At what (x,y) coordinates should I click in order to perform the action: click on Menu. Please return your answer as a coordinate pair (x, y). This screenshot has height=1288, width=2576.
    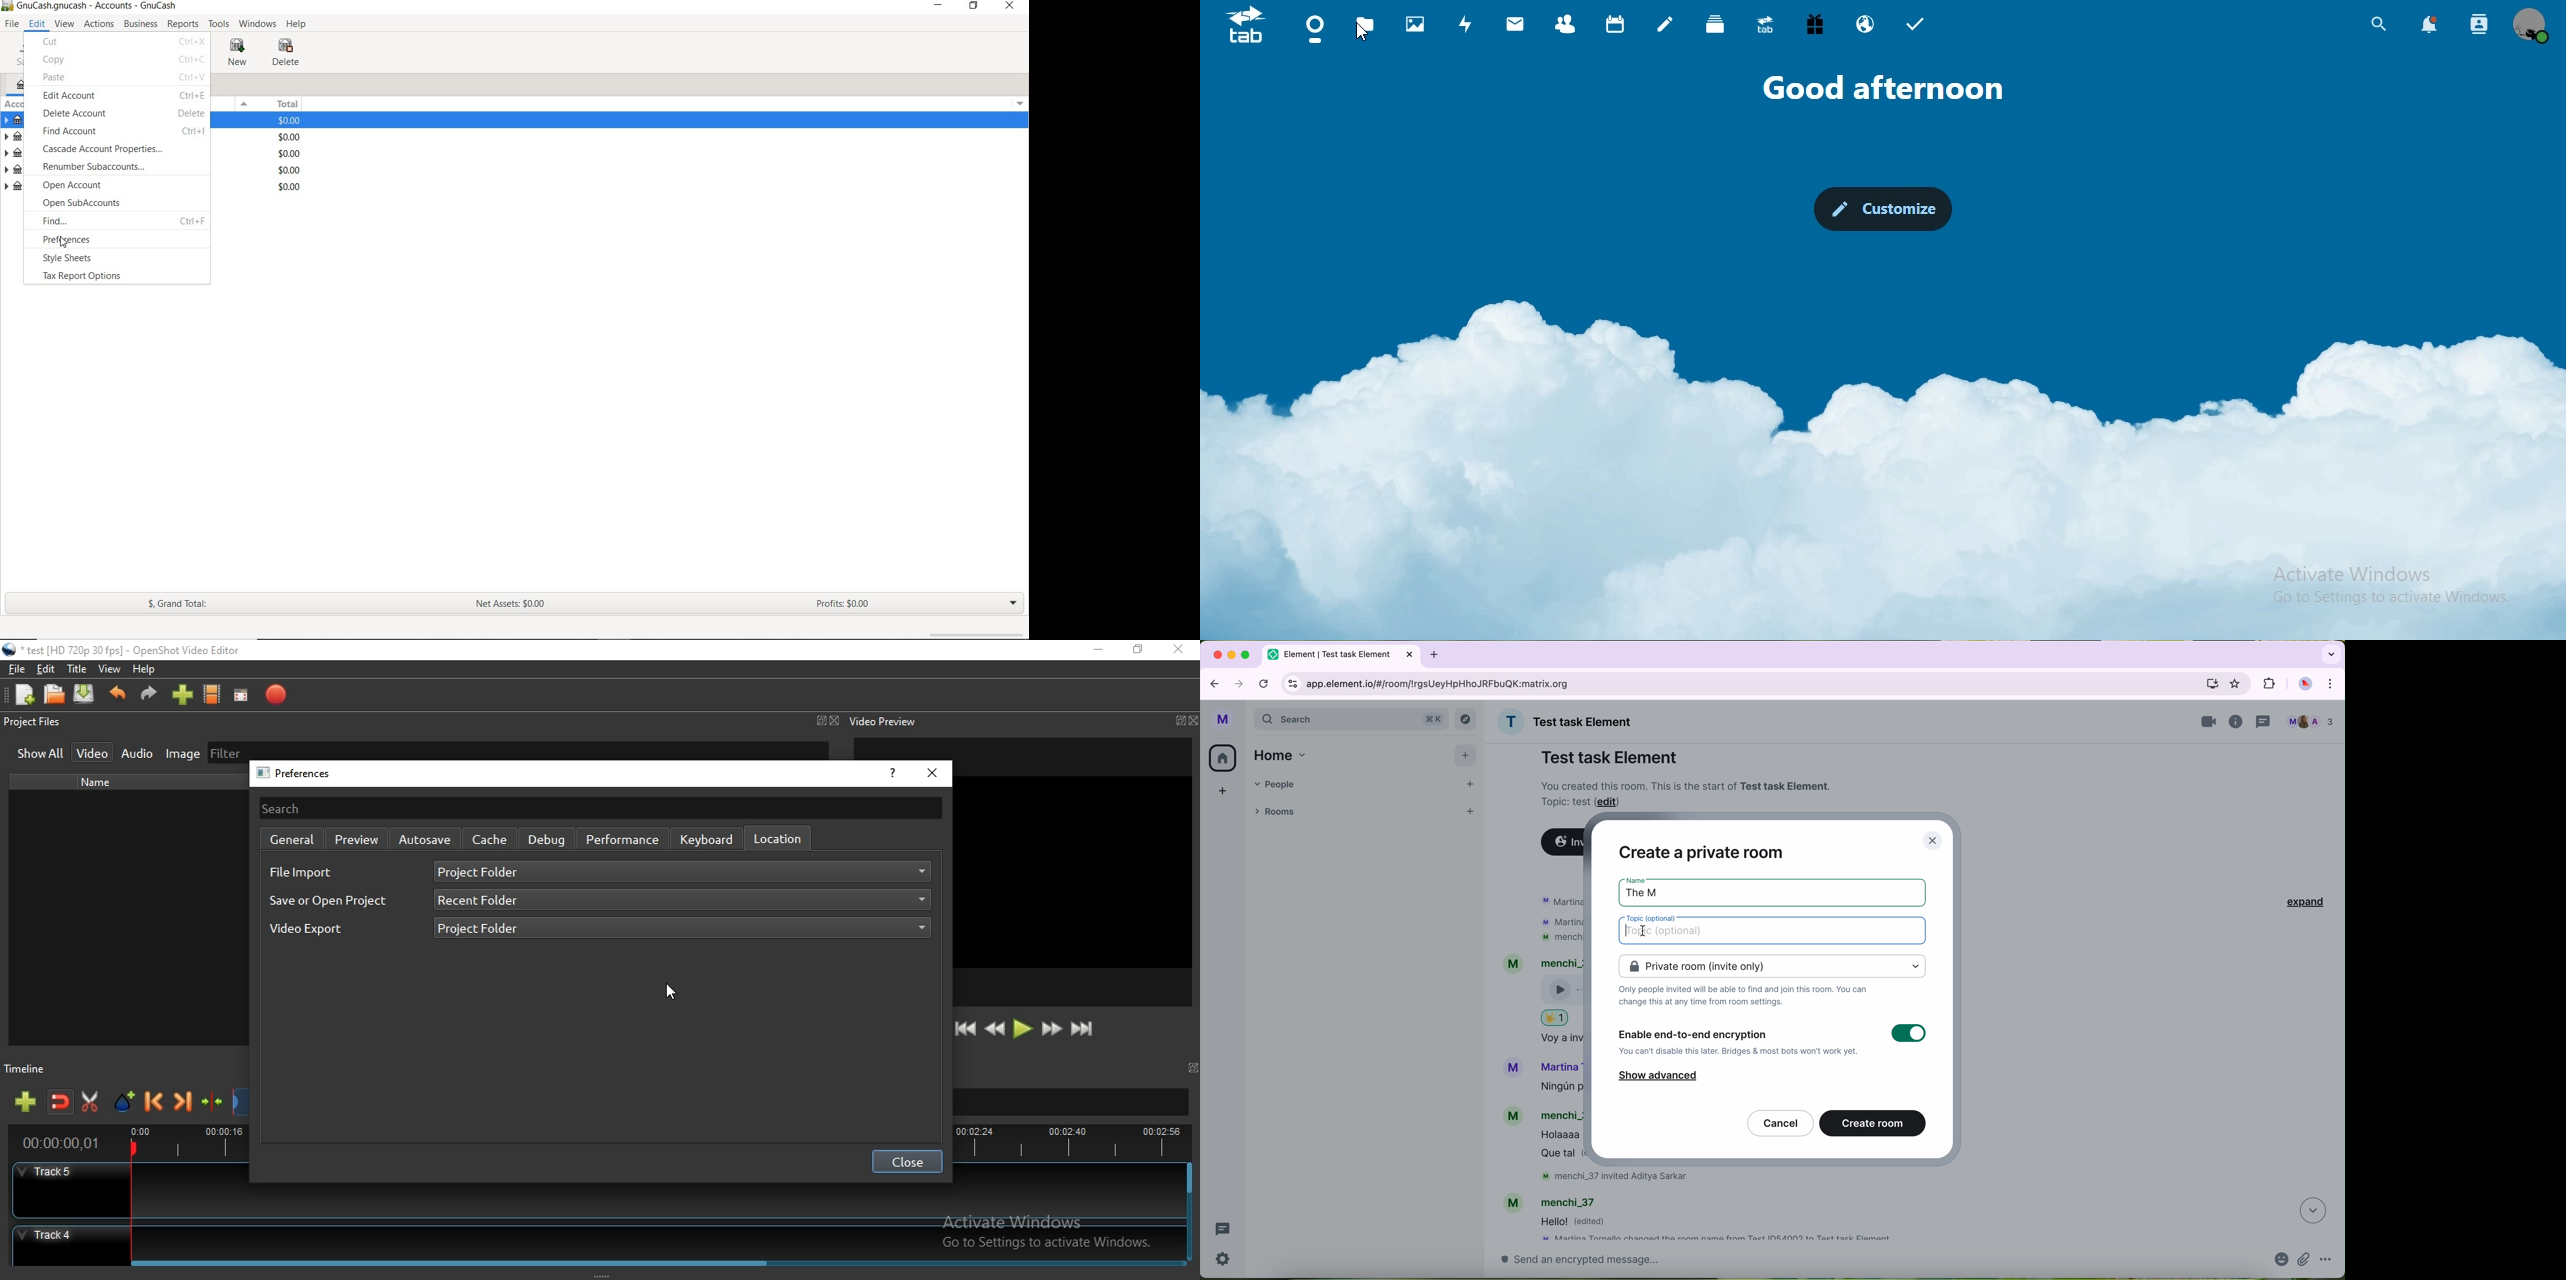
    Looking at the image, I should click on (243, 104).